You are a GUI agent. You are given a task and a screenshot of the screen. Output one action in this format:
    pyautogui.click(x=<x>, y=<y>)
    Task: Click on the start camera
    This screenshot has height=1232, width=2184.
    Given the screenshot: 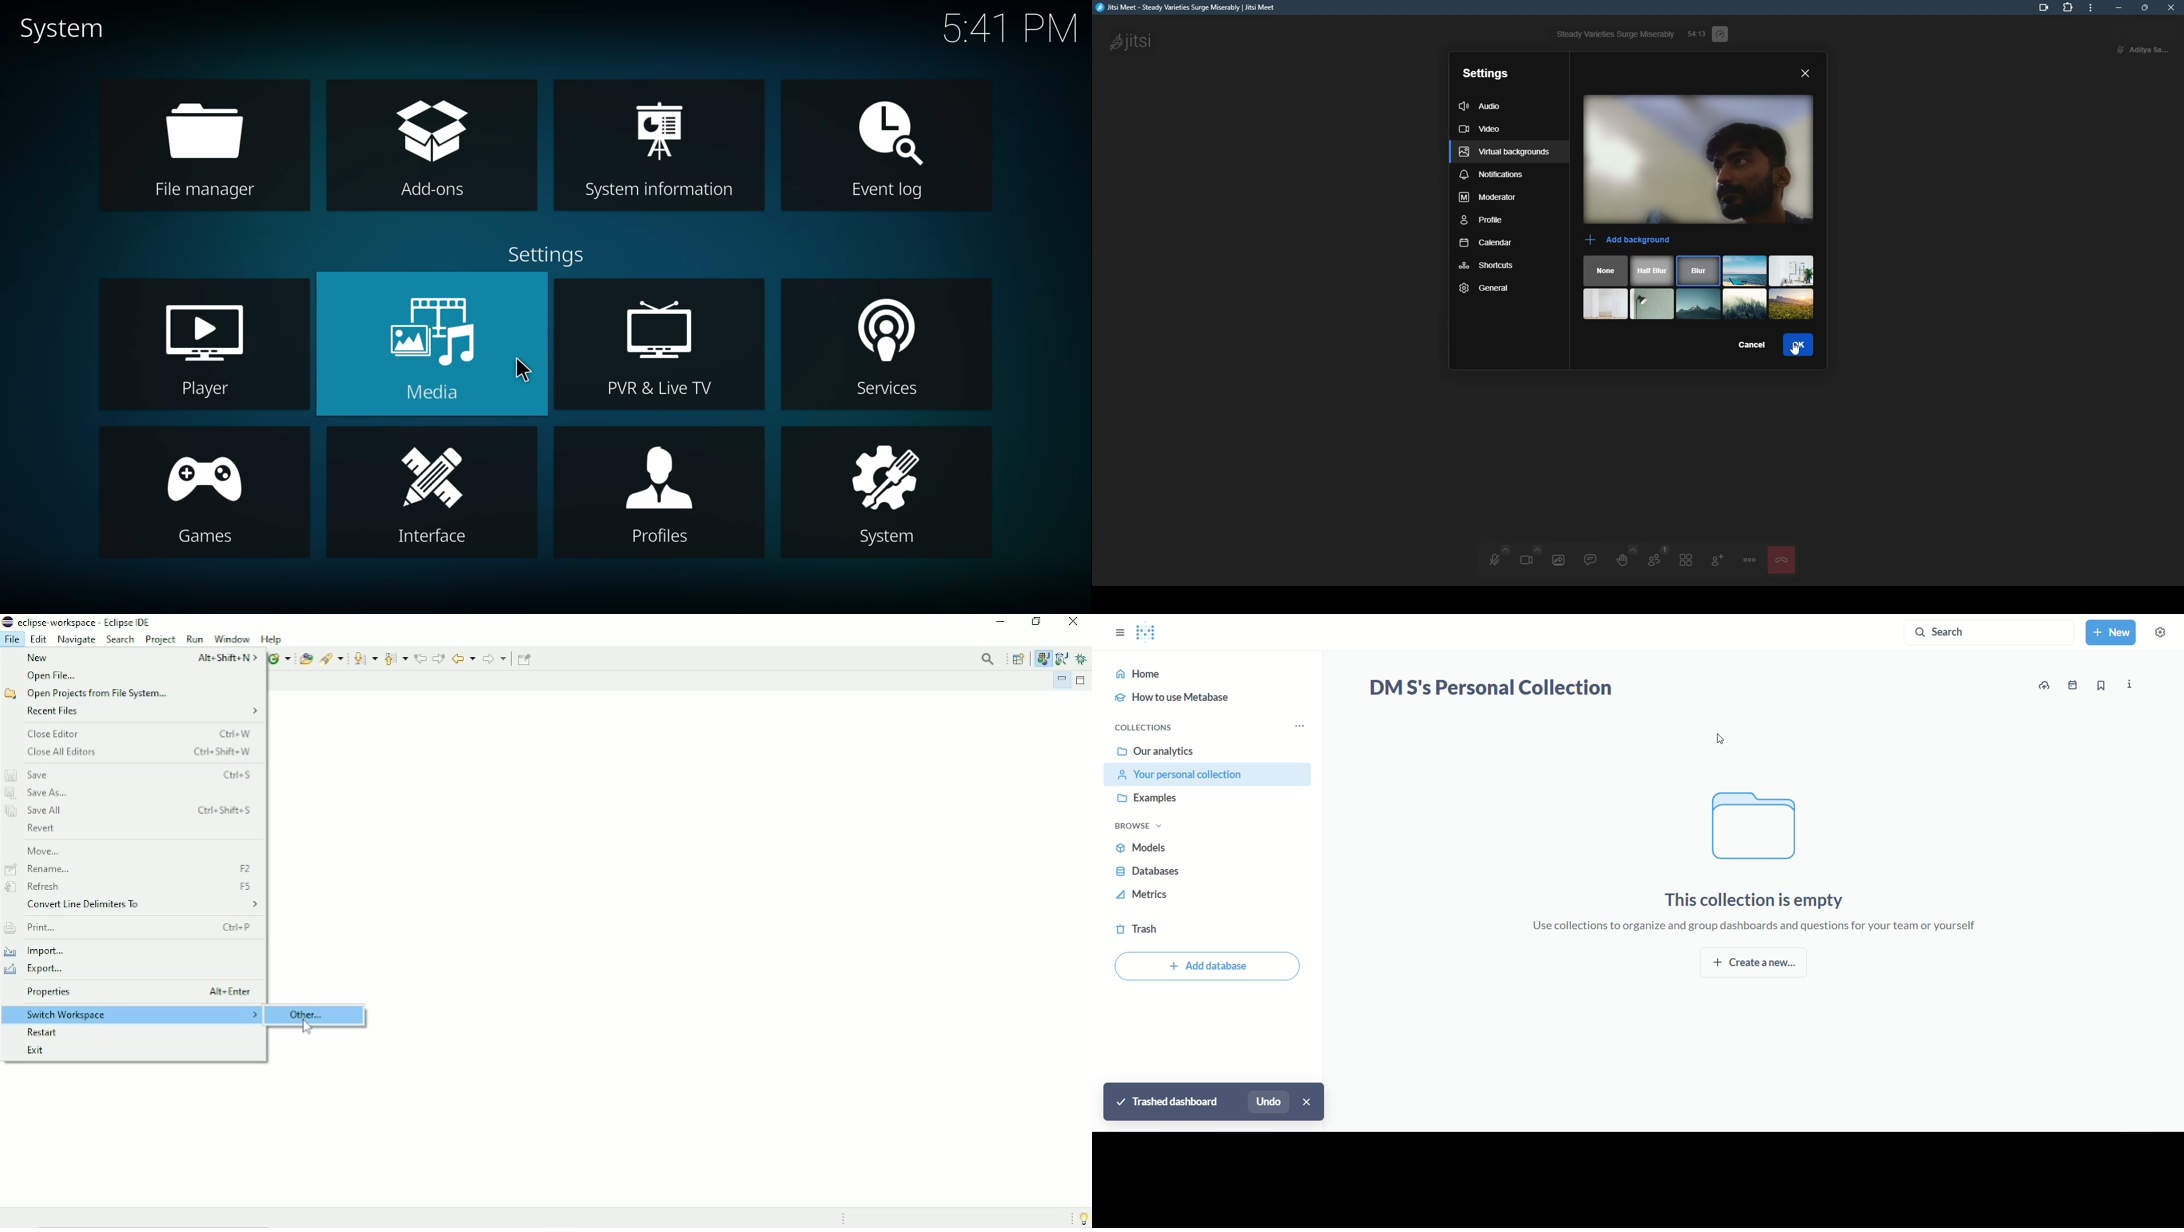 What is the action you would take?
    pyautogui.click(x=1529, y=558)
    